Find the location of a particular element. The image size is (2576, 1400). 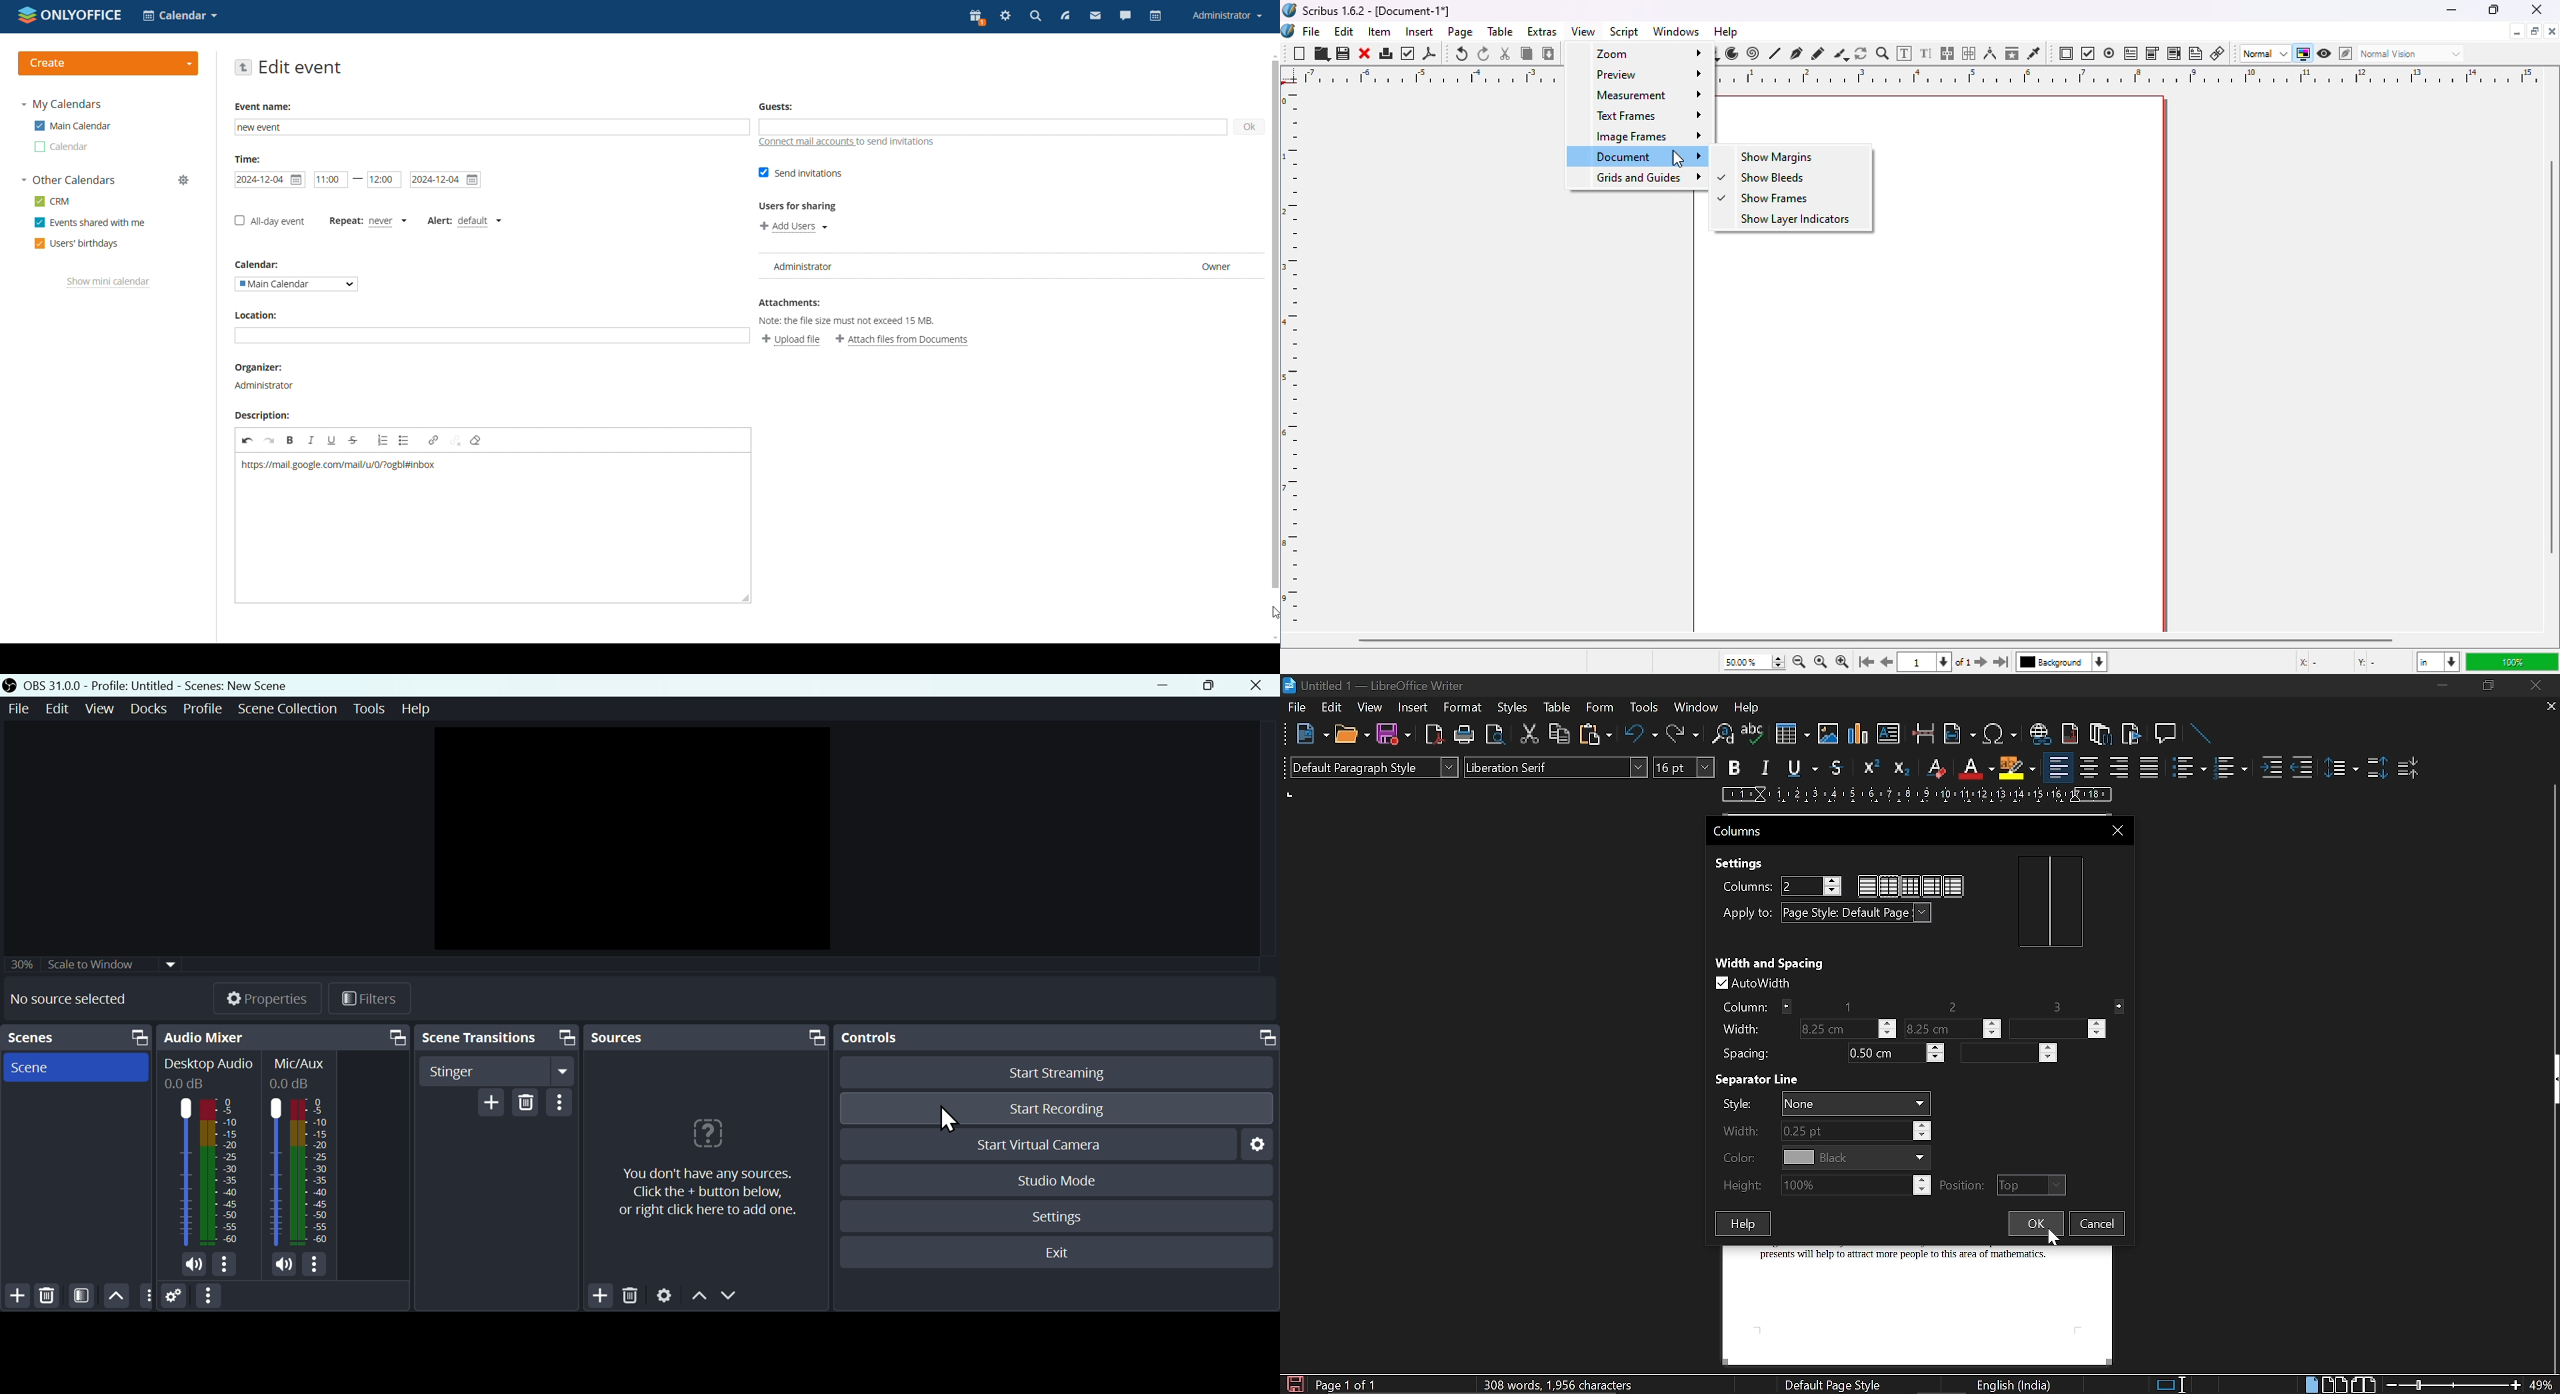

Filter is located at coordinates (81, 1295).